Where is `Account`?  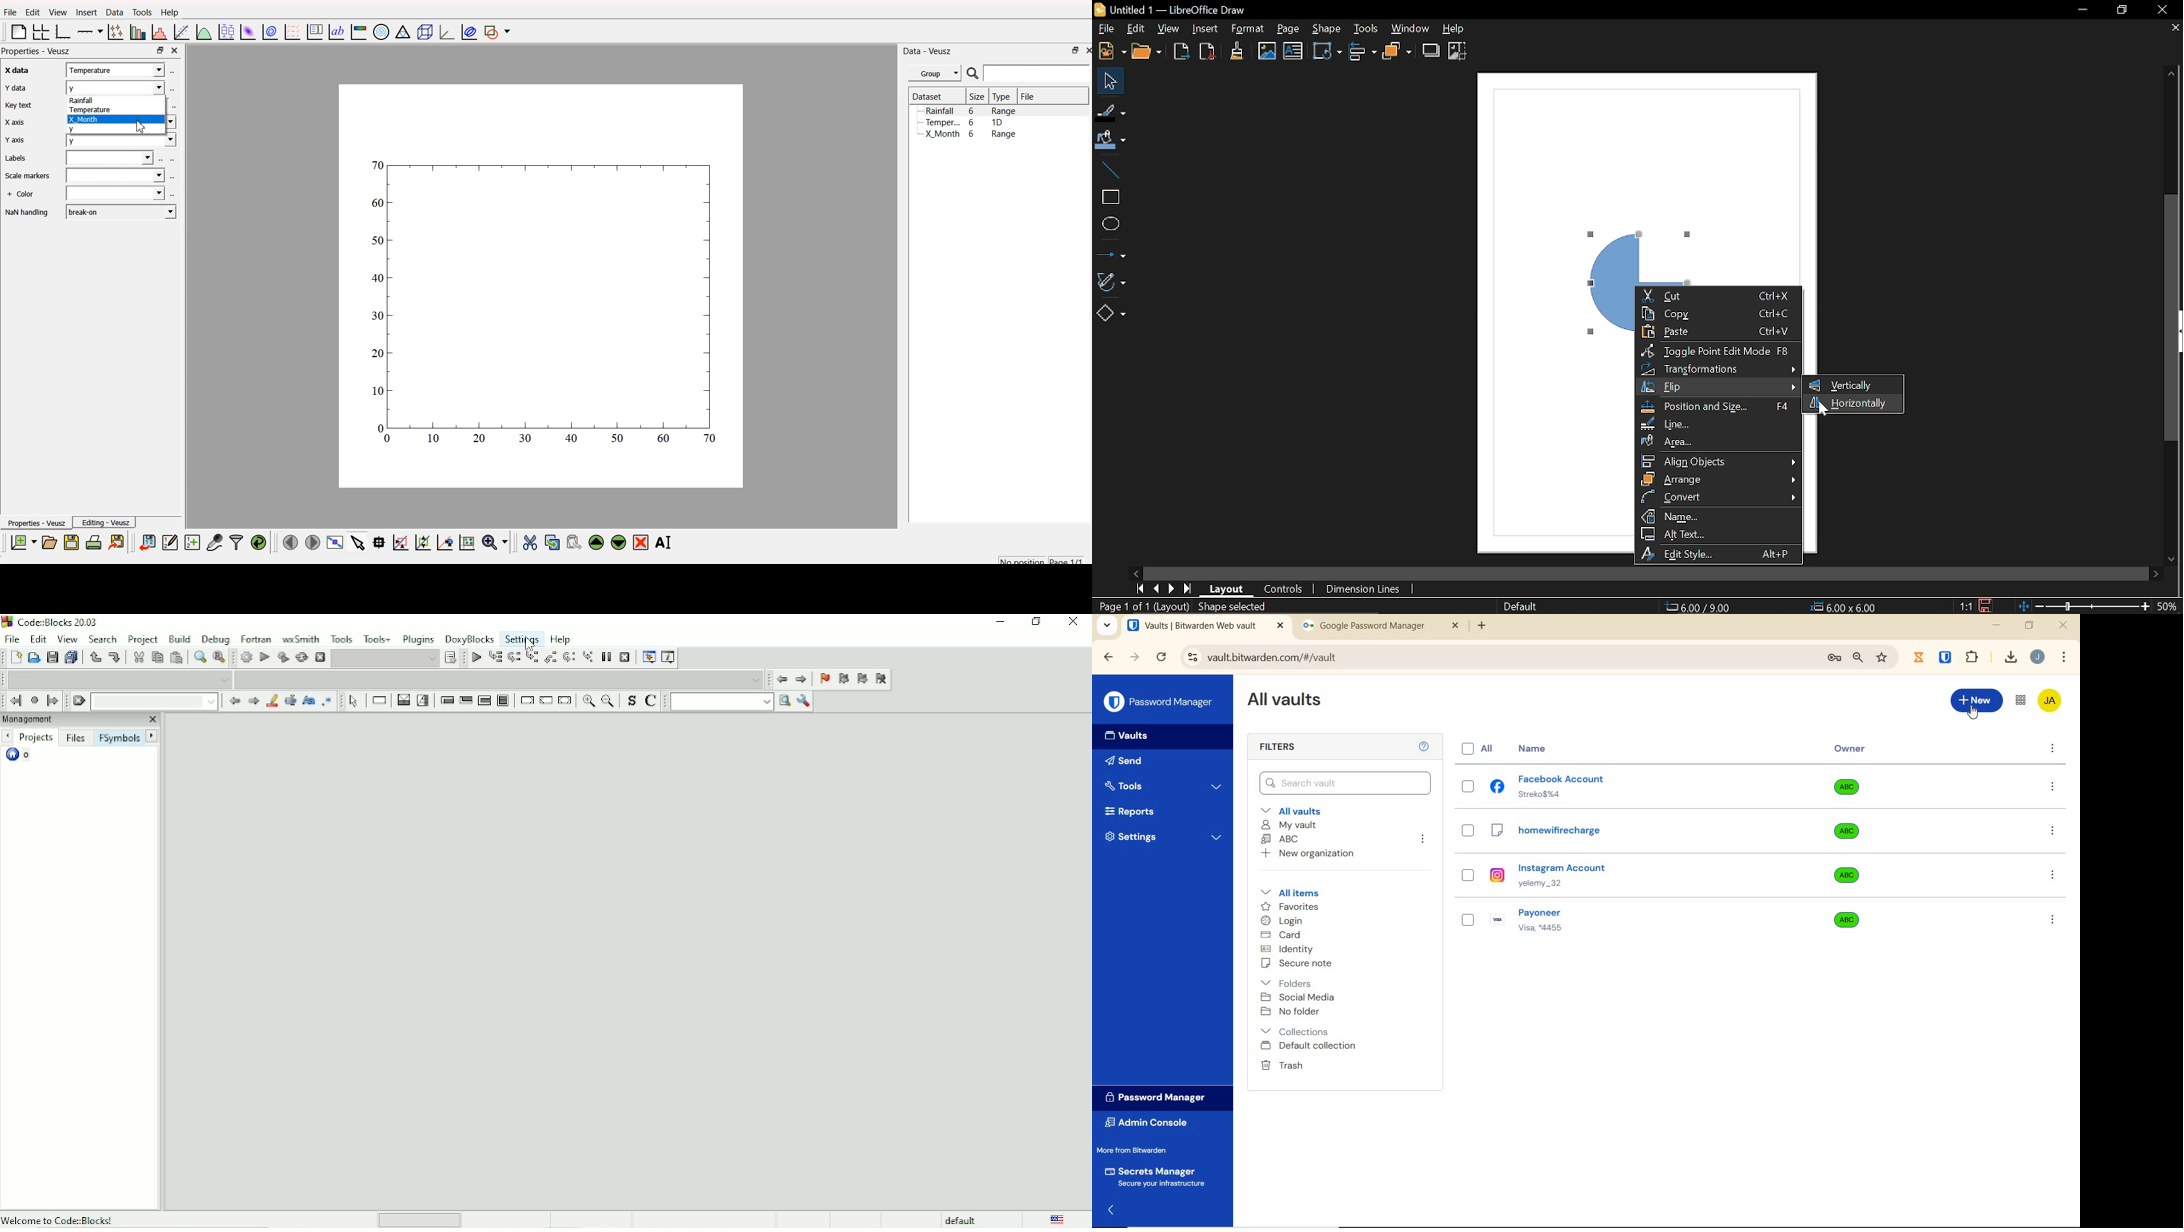
Account is located at coordinates (2037, 657).